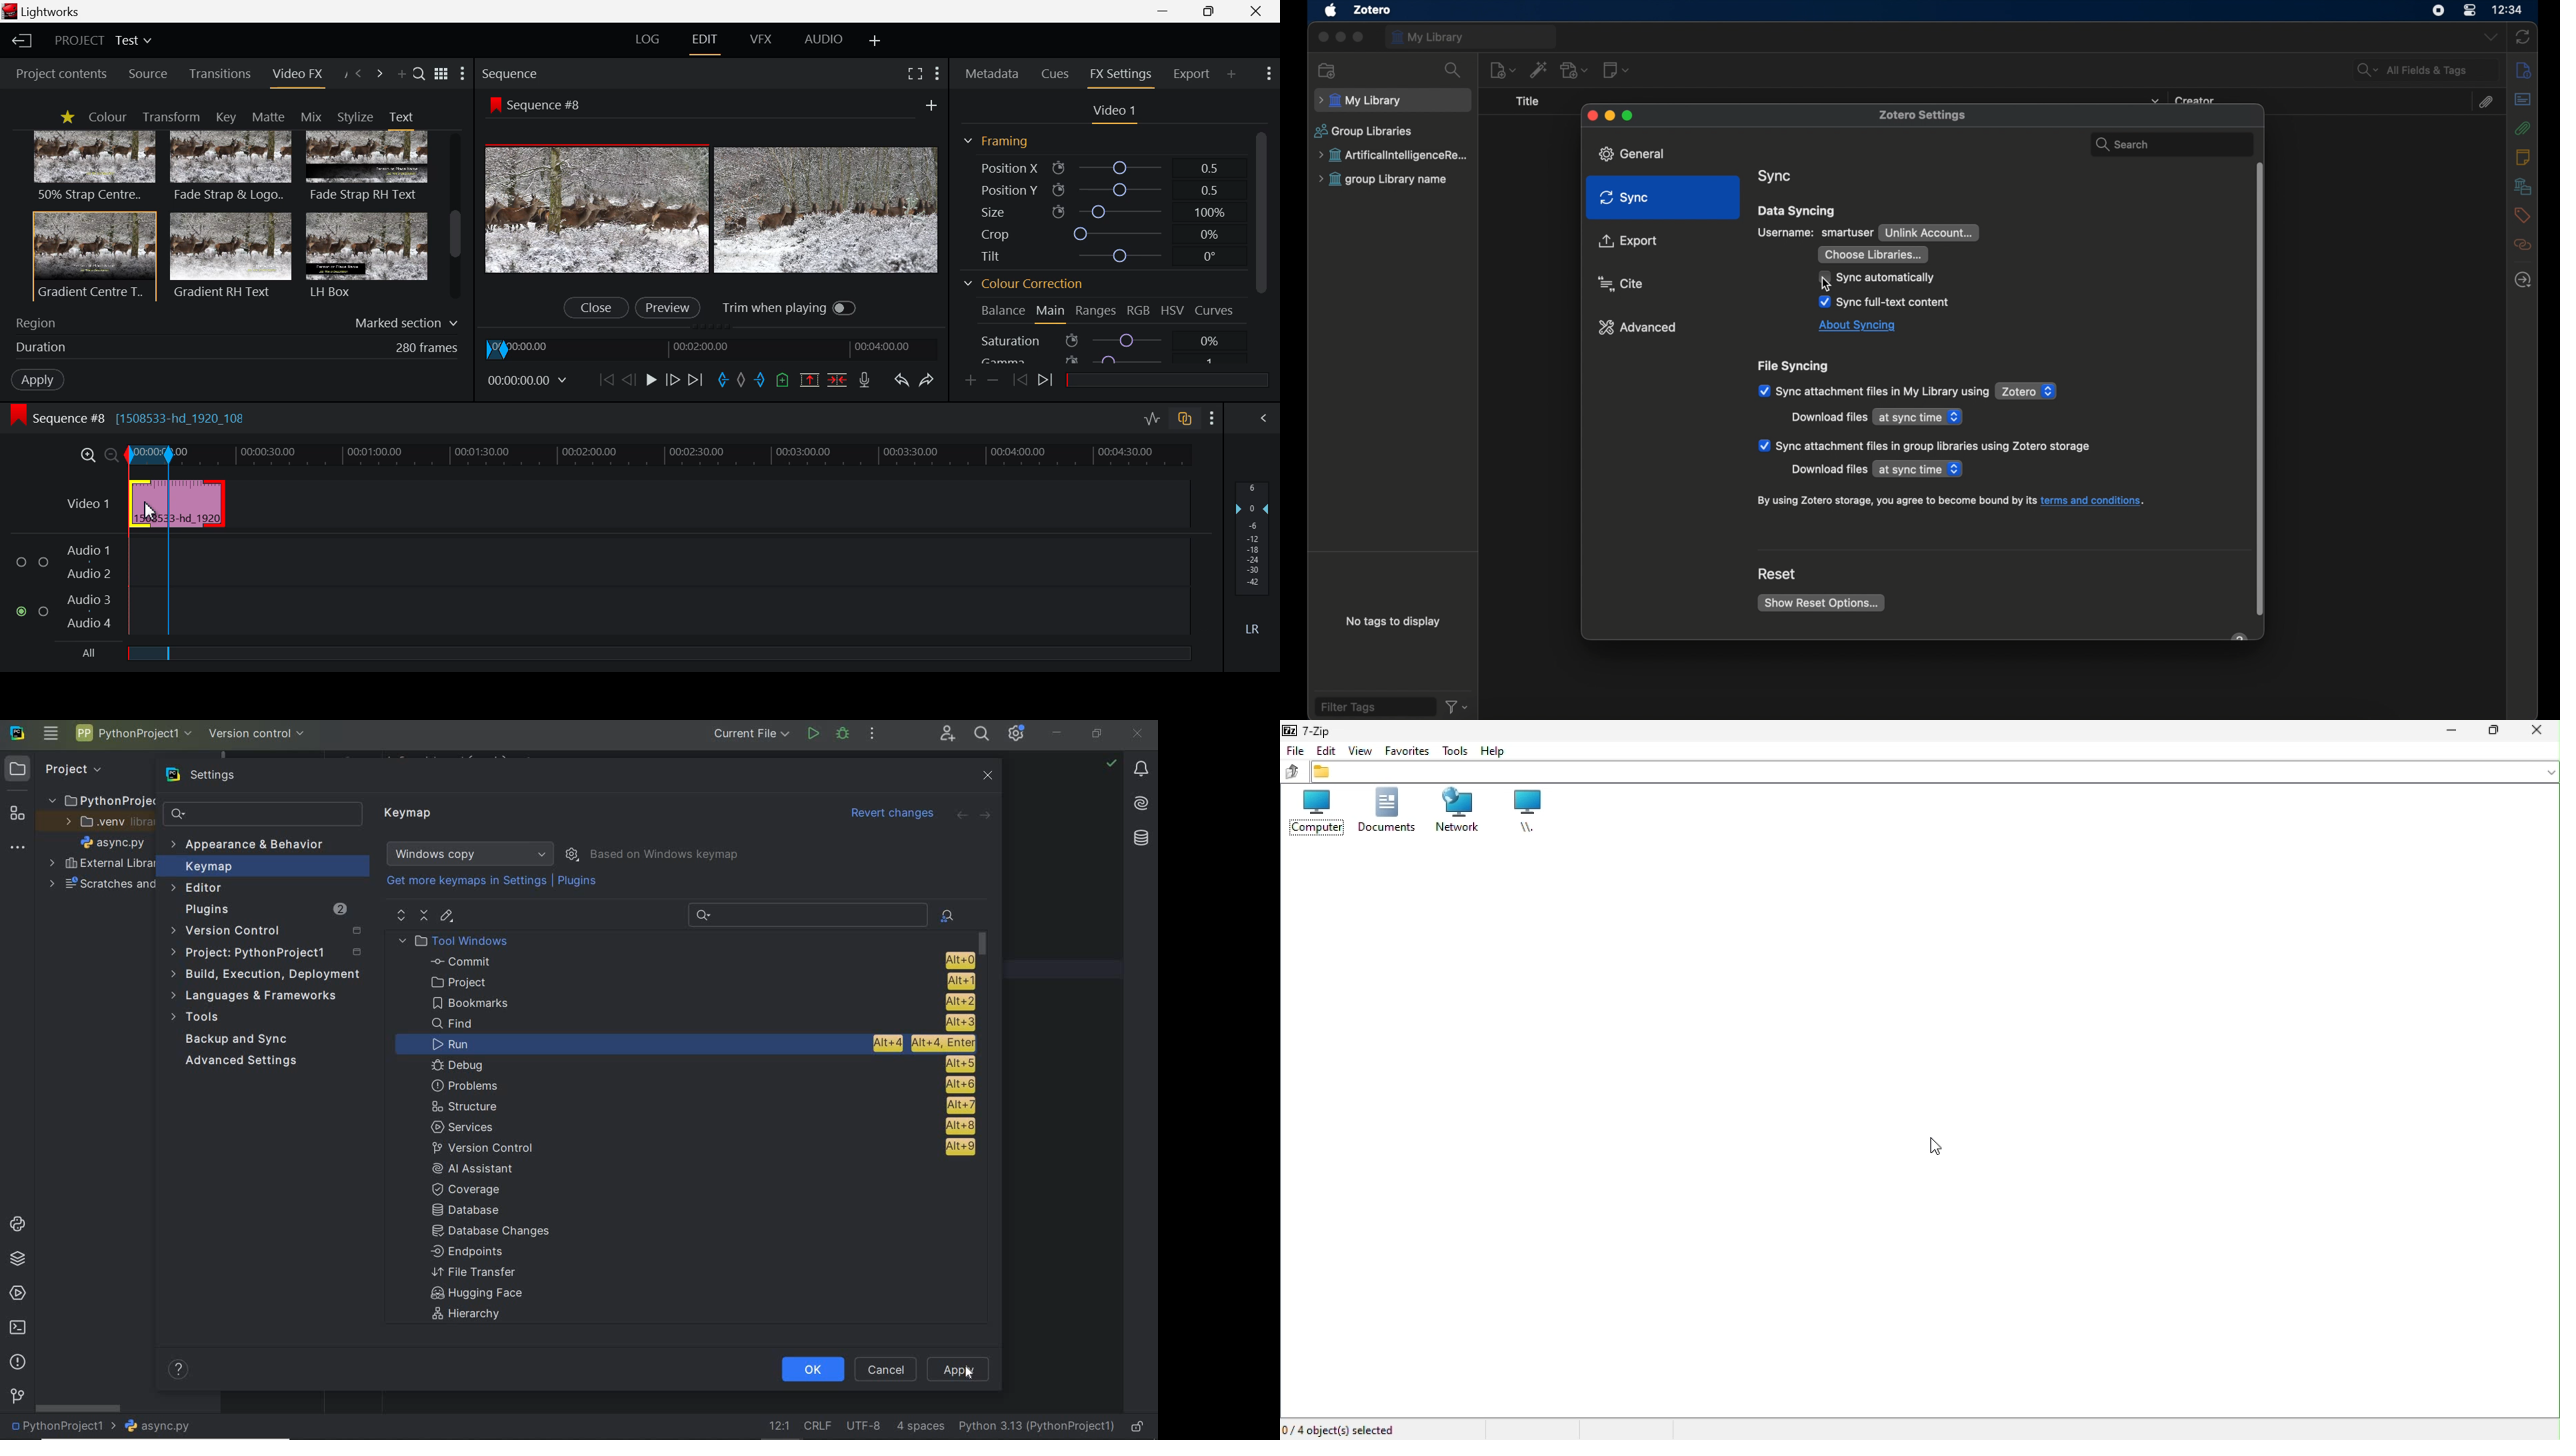 This screenshot has width=2576, height=1456. What do you see at coordinates (2523, 37) in the screenshot?
I see `sync` at bounding box center [2523, 37].